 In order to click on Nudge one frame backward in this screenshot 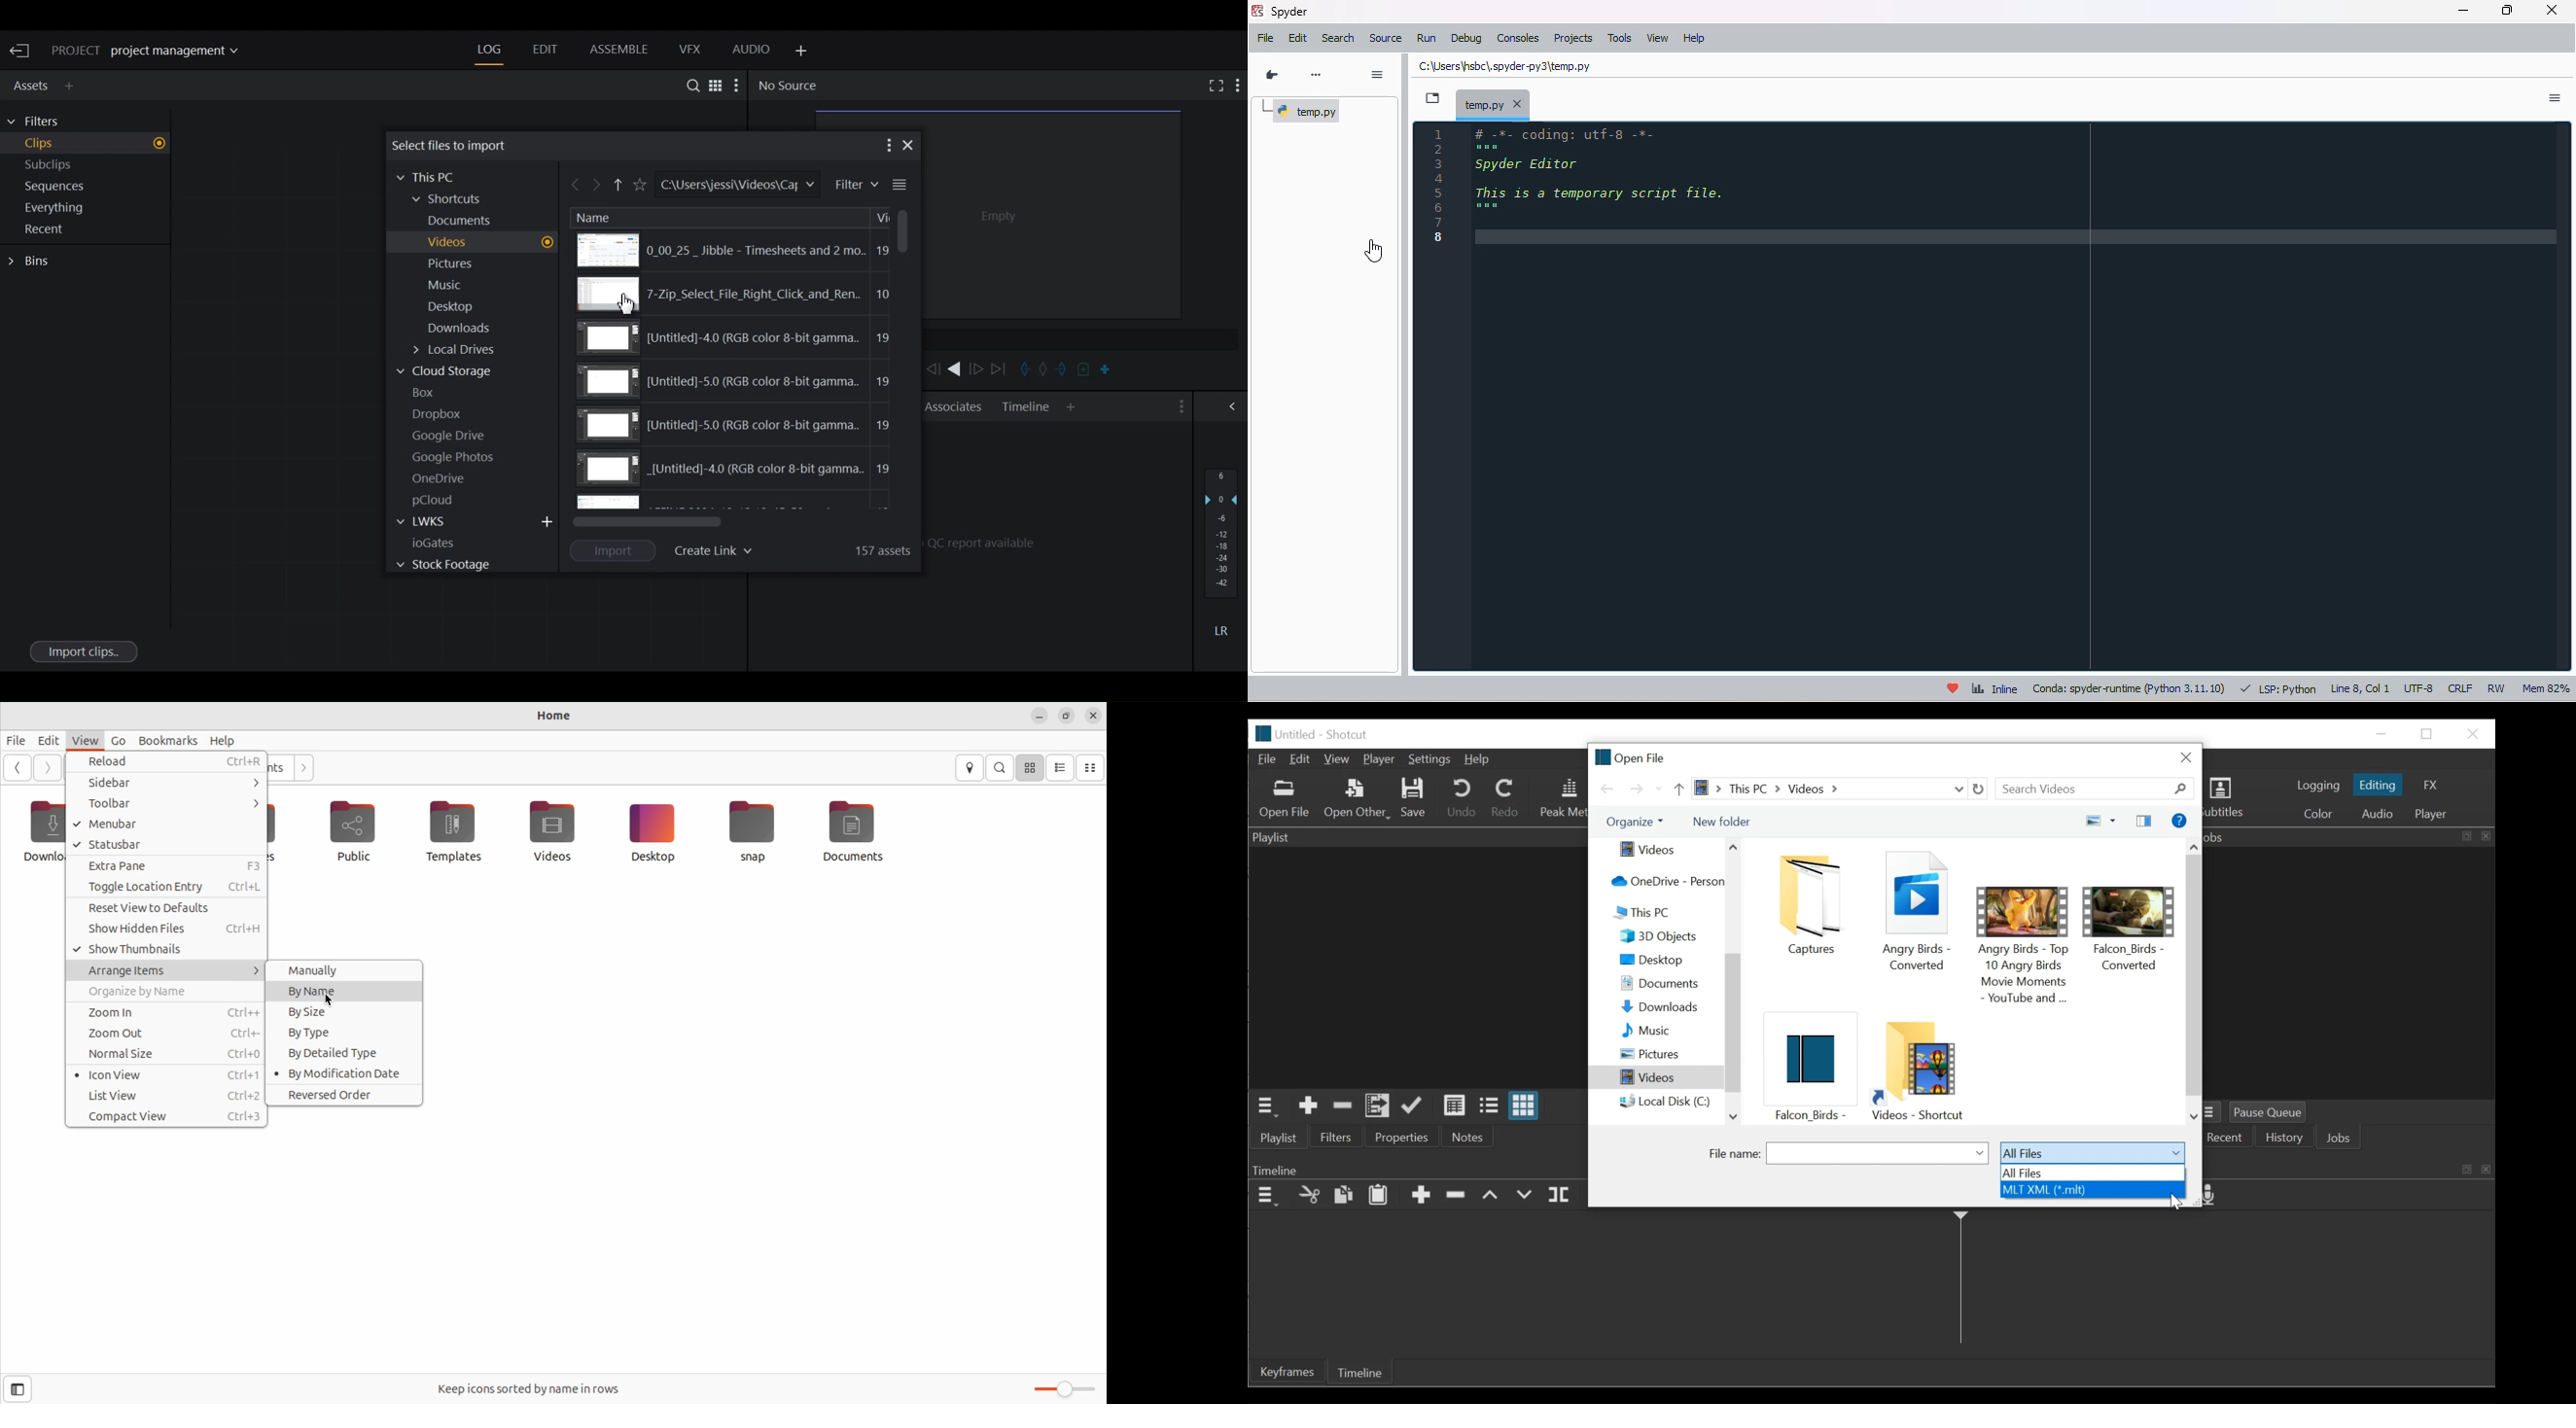, I will do `click(933, 369)`.